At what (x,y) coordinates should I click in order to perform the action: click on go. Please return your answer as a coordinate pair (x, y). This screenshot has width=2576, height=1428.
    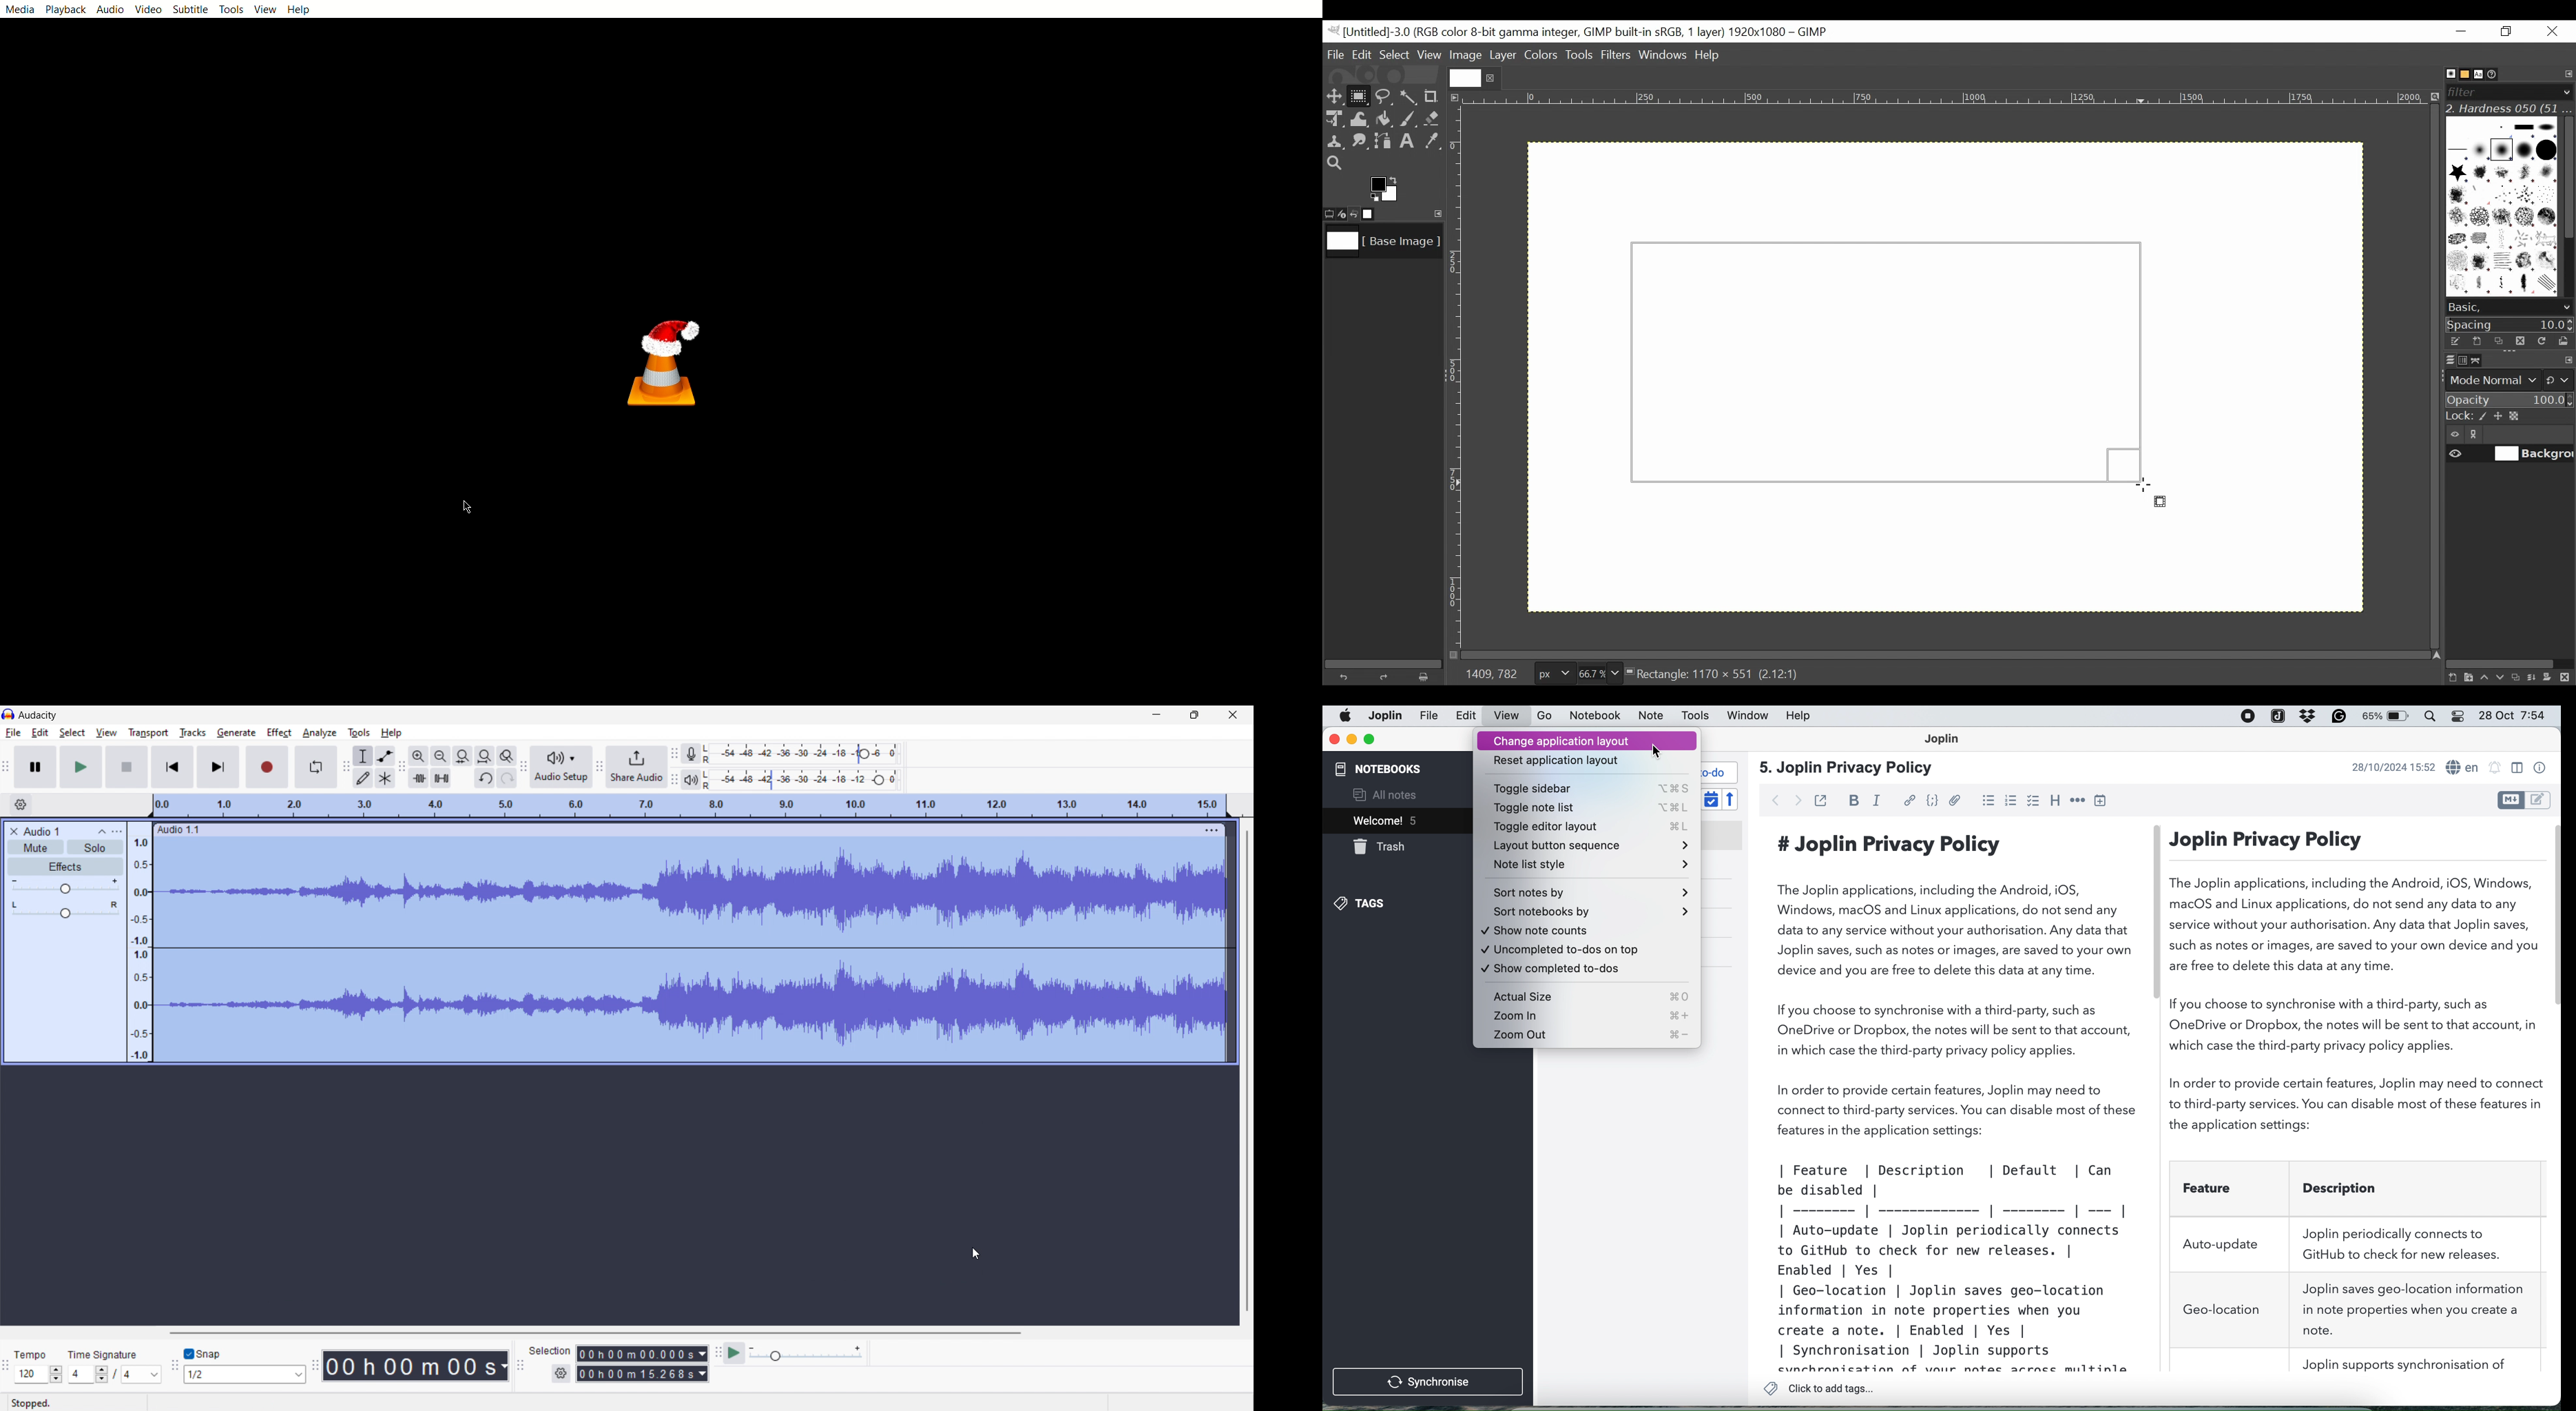
    Looking at the image, I should click on (1545, 717).